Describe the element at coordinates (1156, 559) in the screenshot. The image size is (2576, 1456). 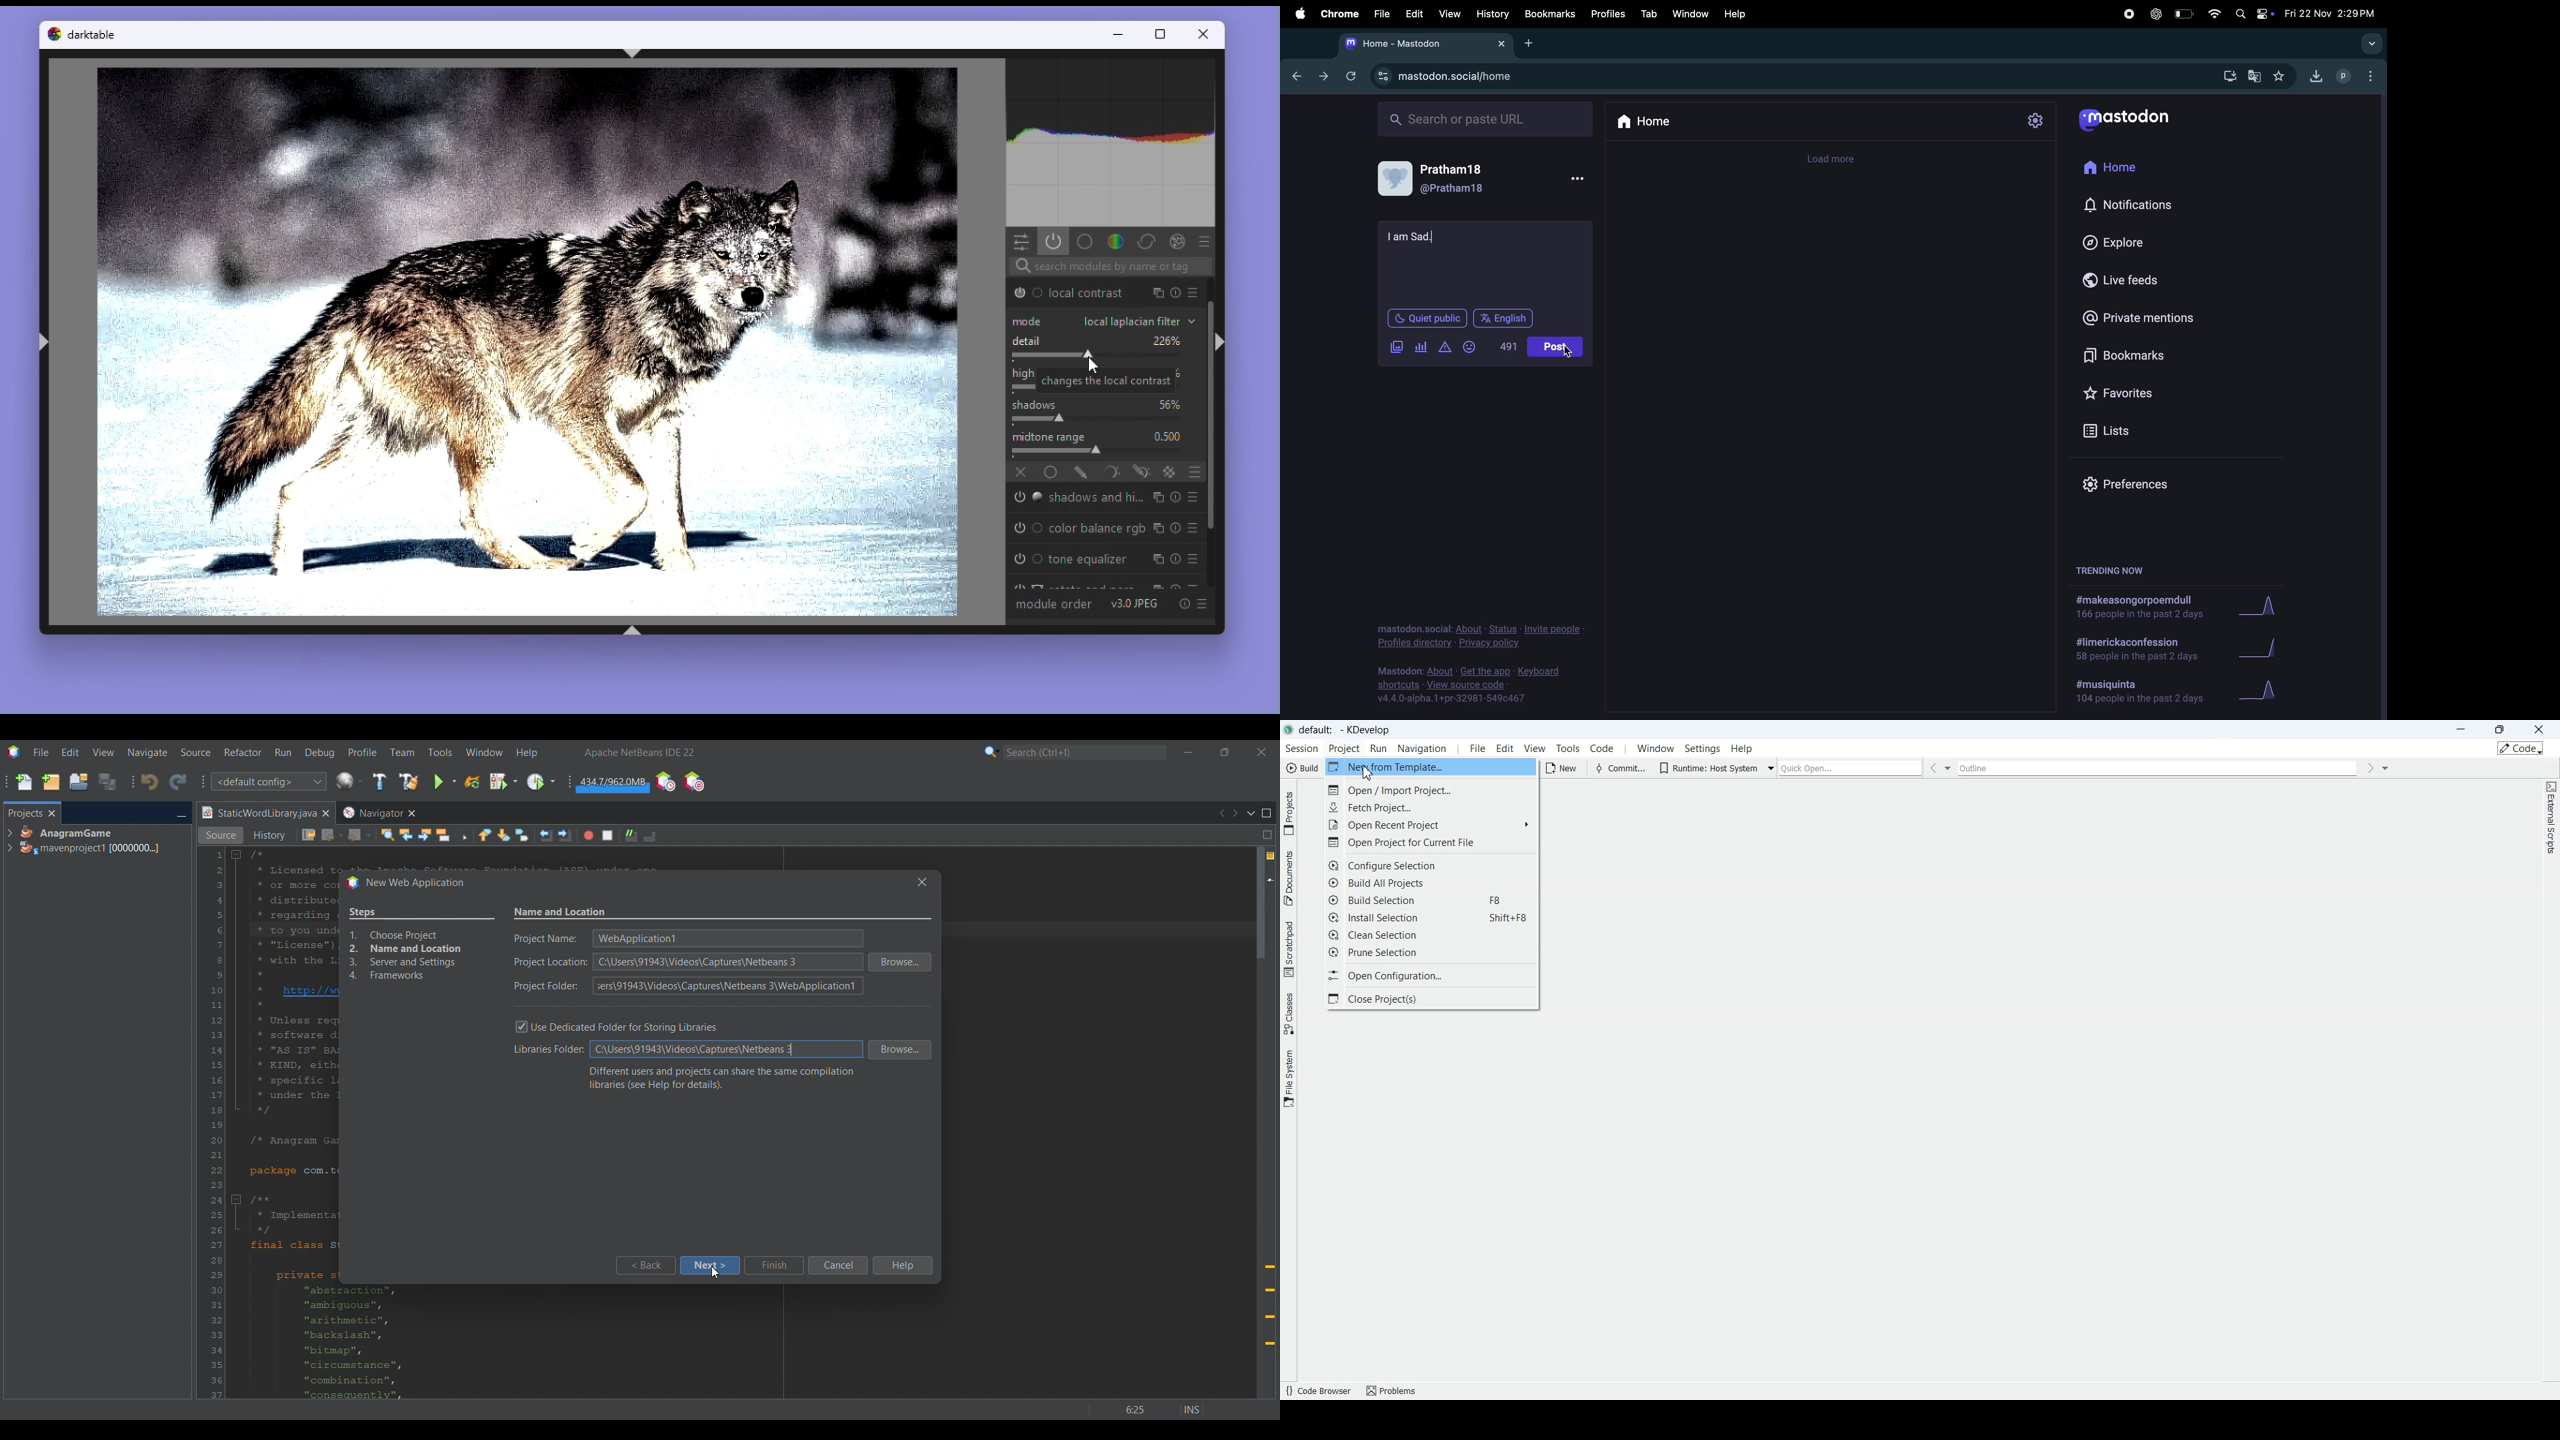
I see `Multiple instance actions` at that location.